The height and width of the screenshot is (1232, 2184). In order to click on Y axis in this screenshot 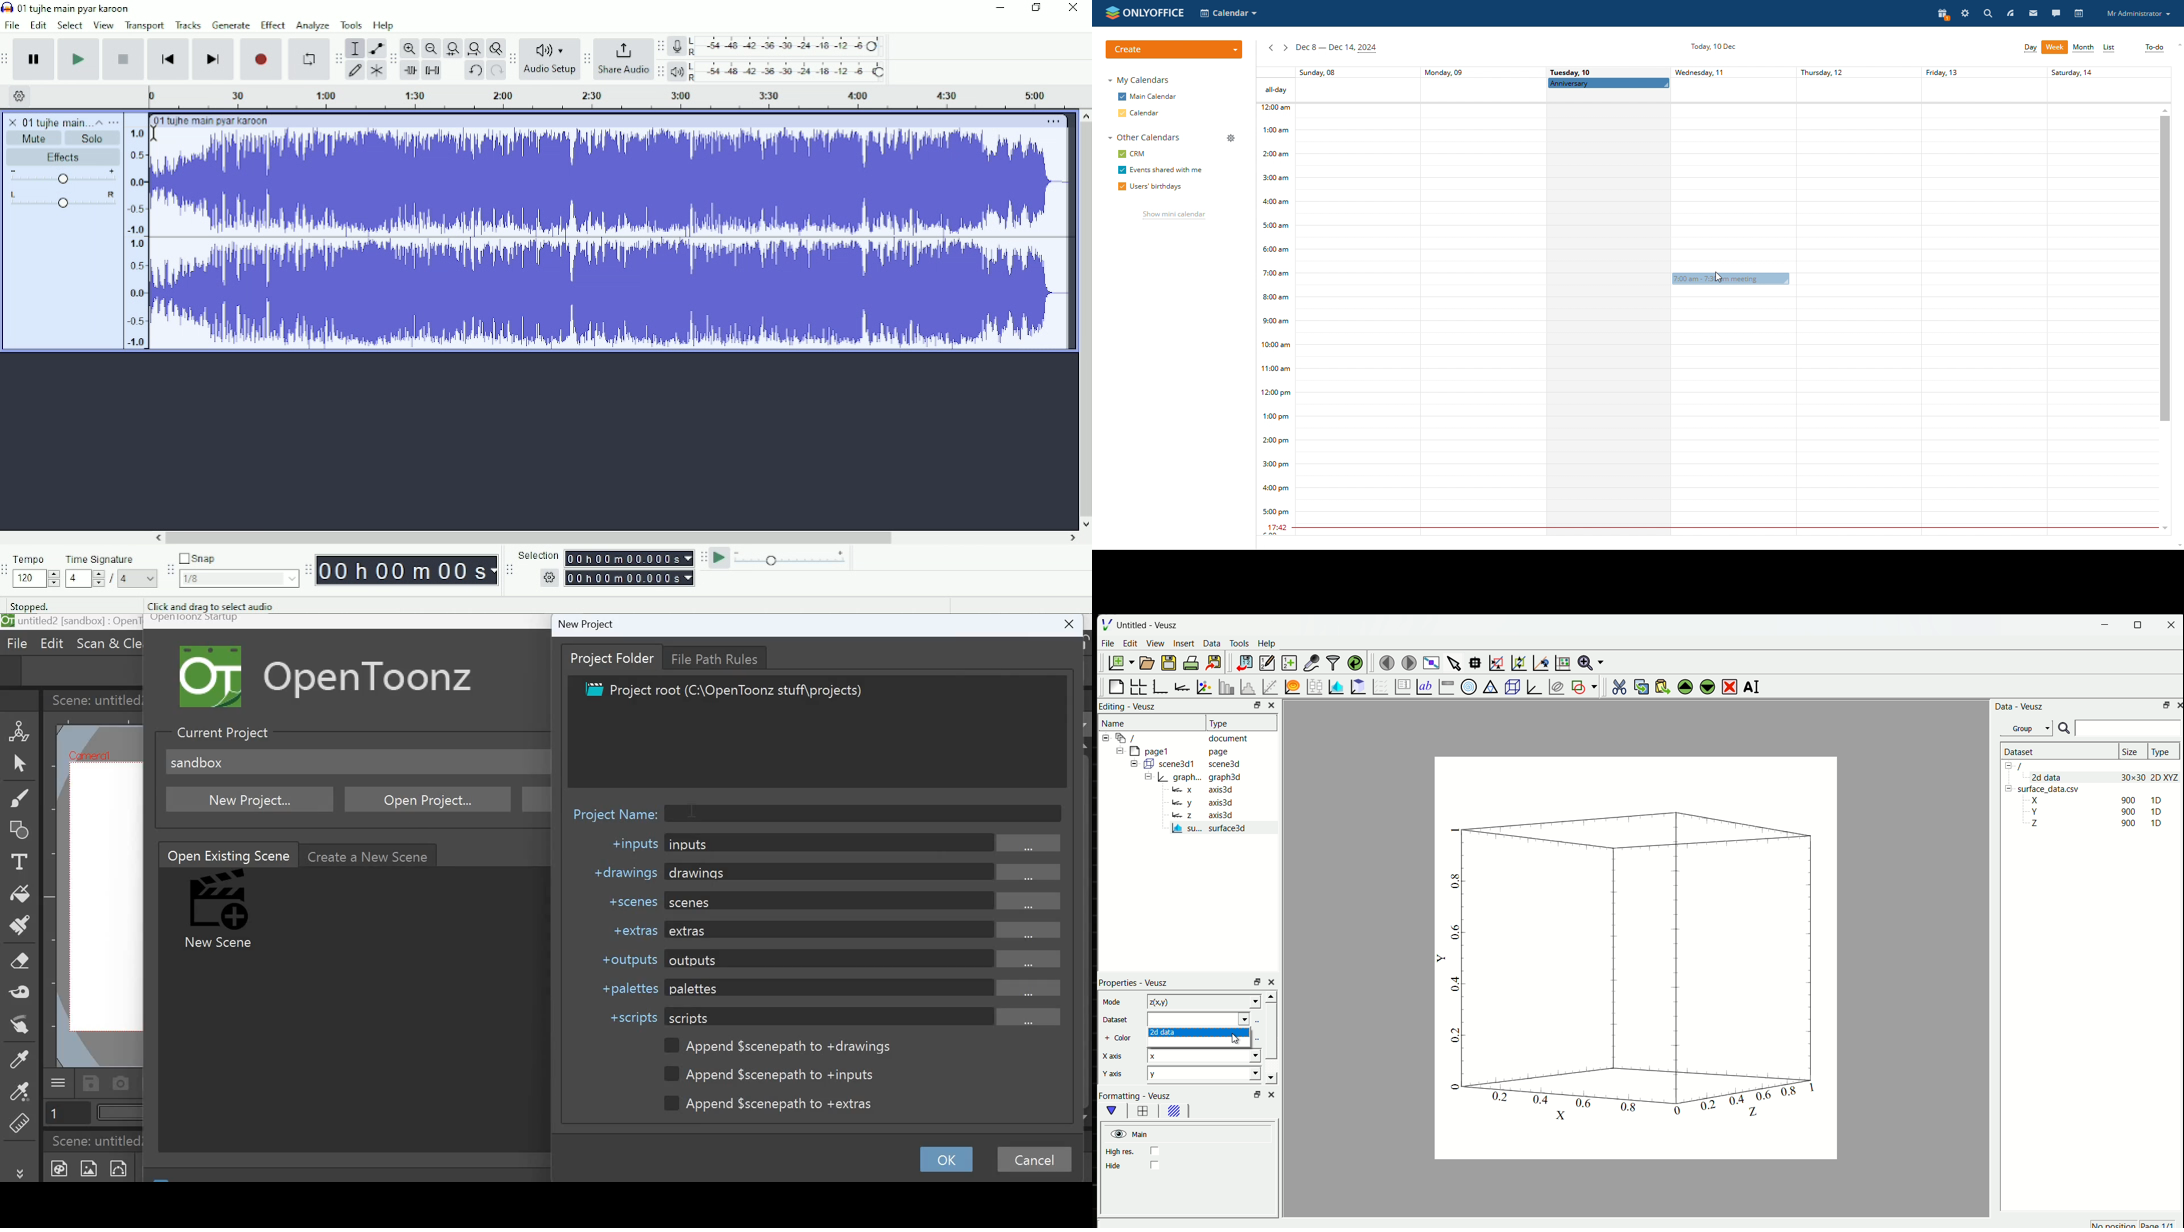, I will do `click(1112, 1074)`.